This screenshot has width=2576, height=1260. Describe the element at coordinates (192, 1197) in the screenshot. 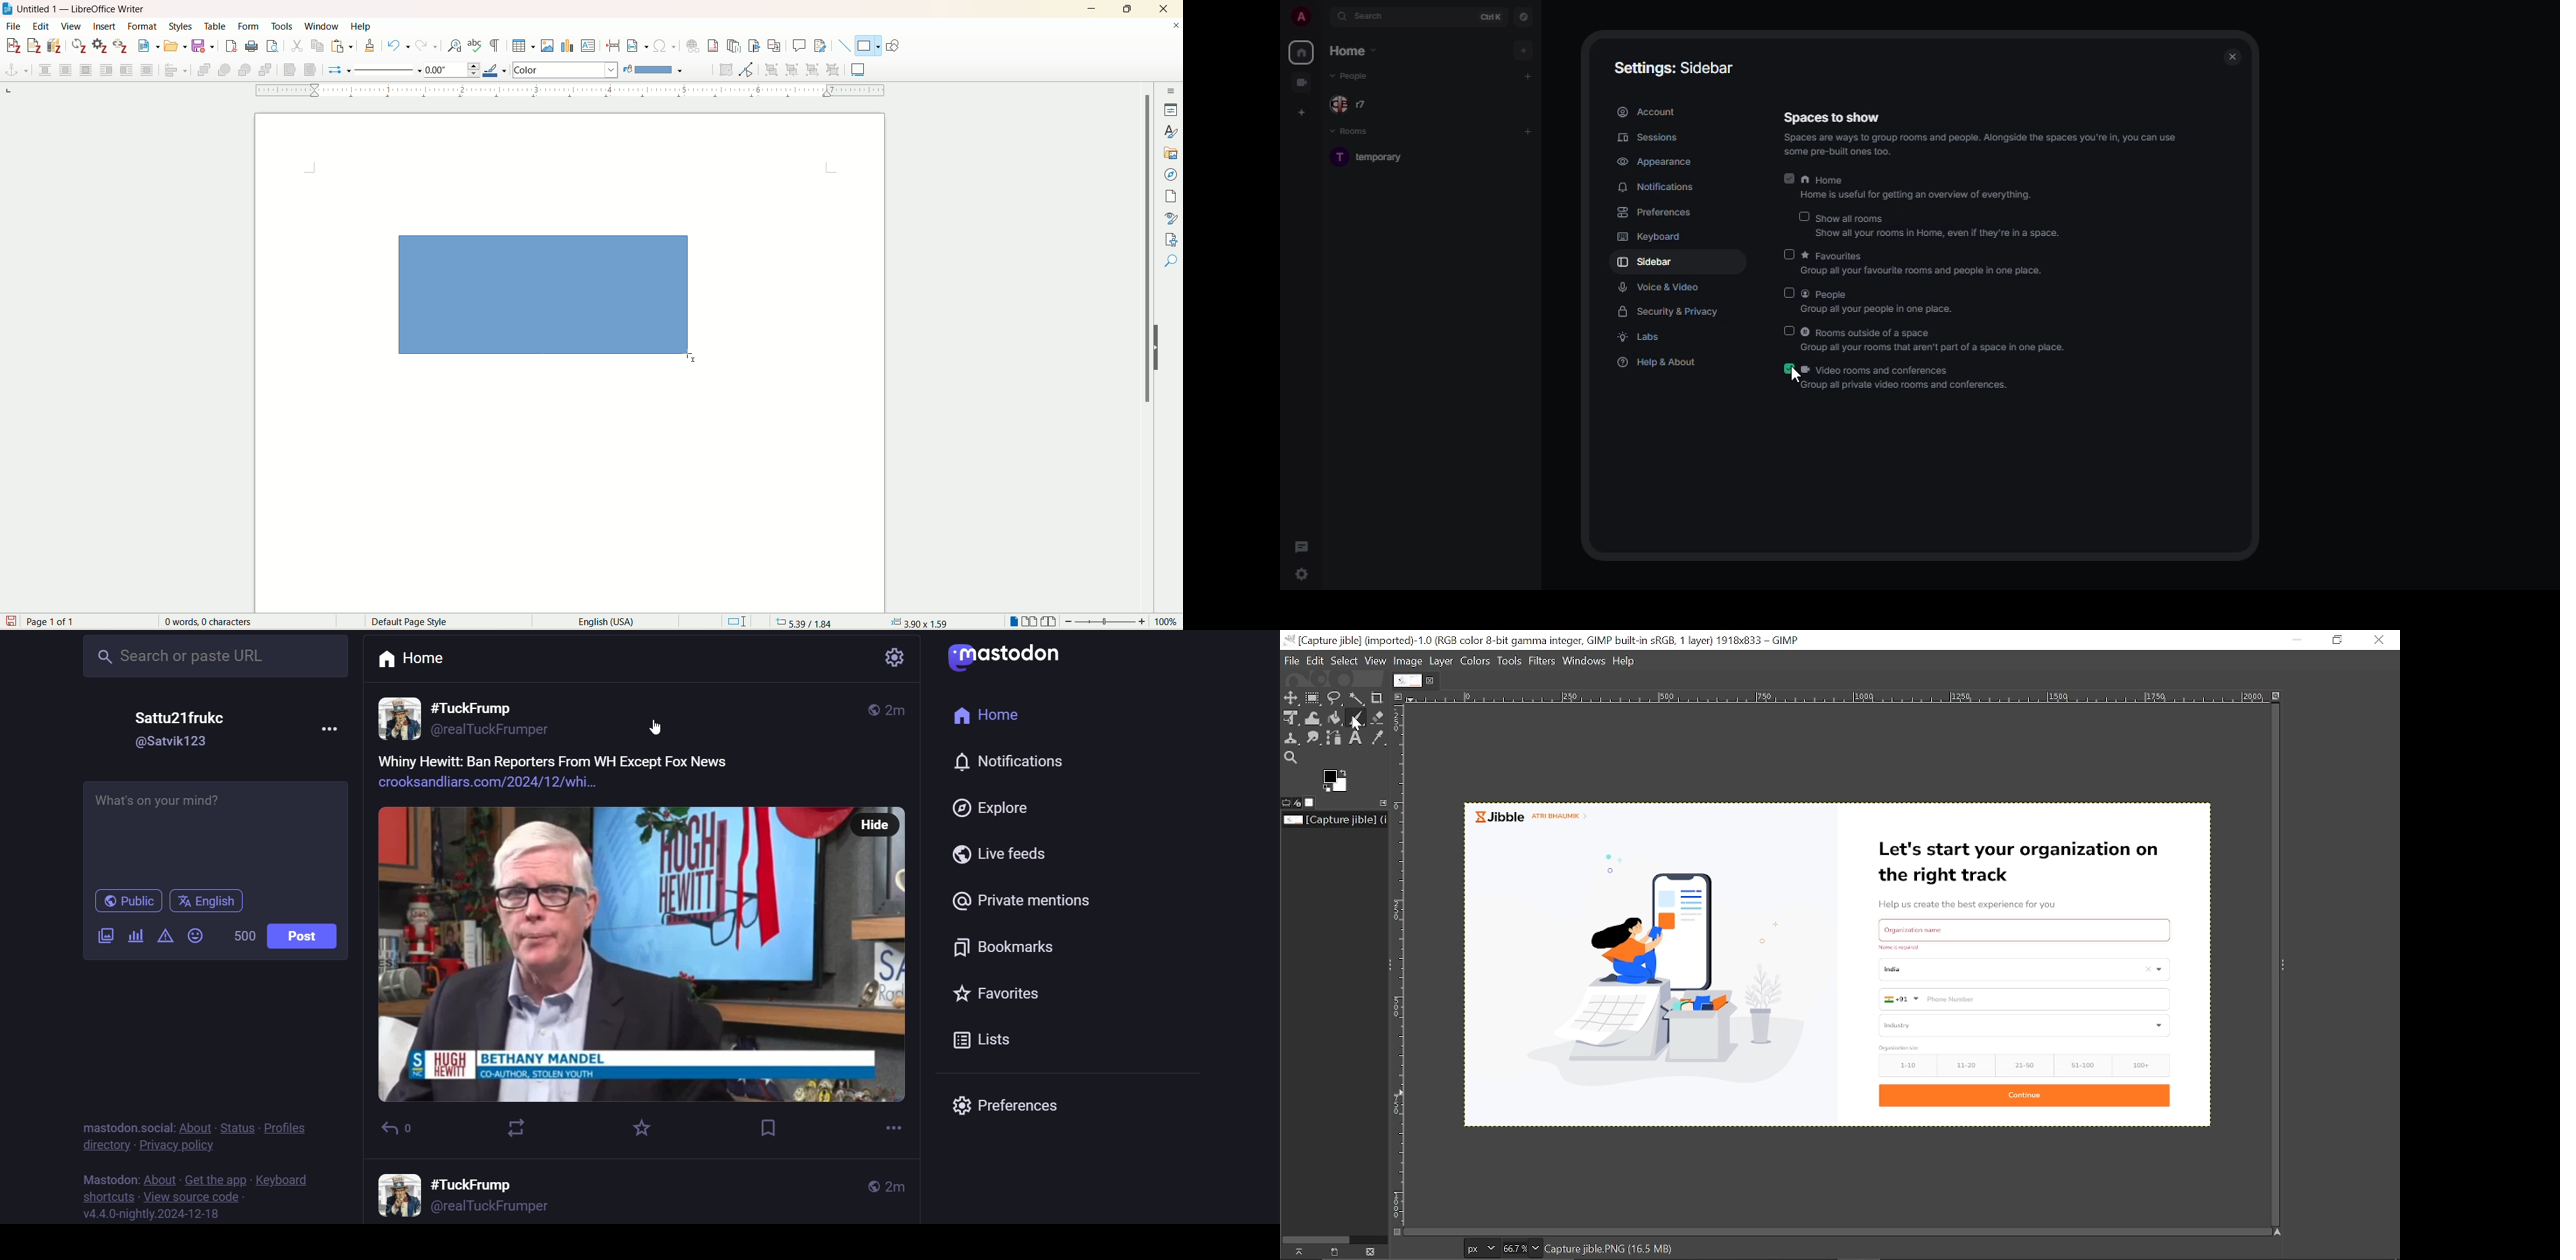

I see `source code` at that location.